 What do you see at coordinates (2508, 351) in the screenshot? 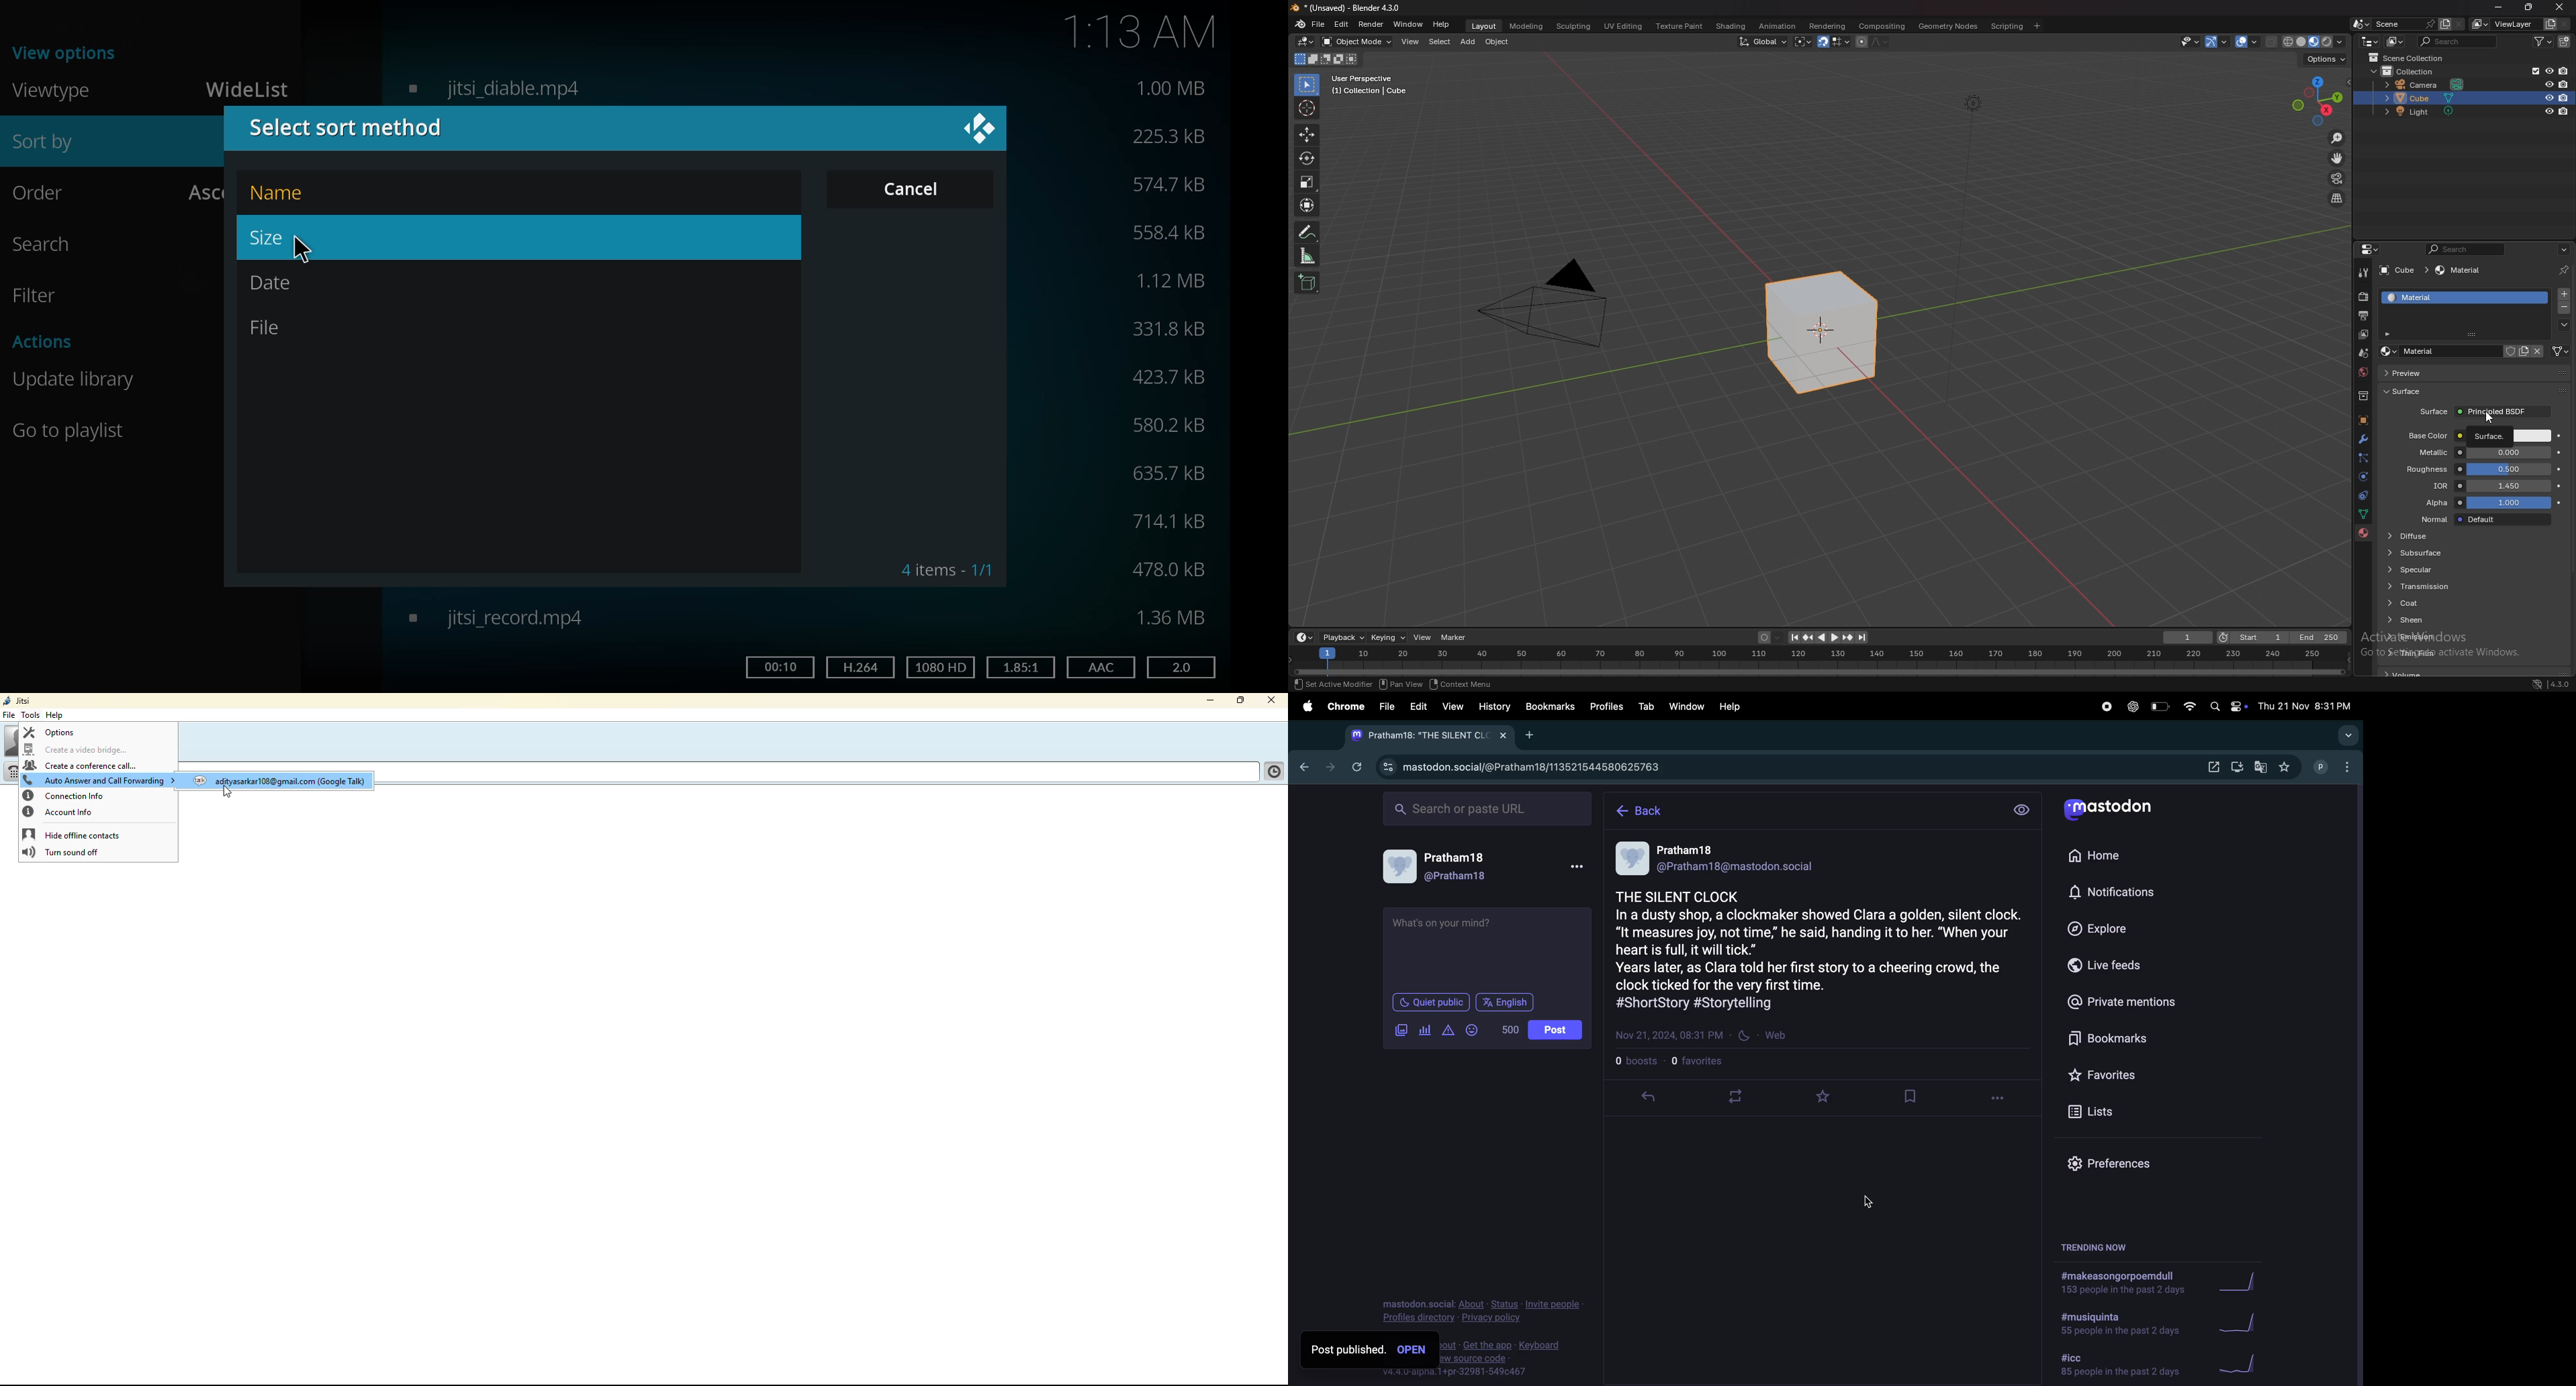
I see `fake user` at bounding box center [2508, 351].